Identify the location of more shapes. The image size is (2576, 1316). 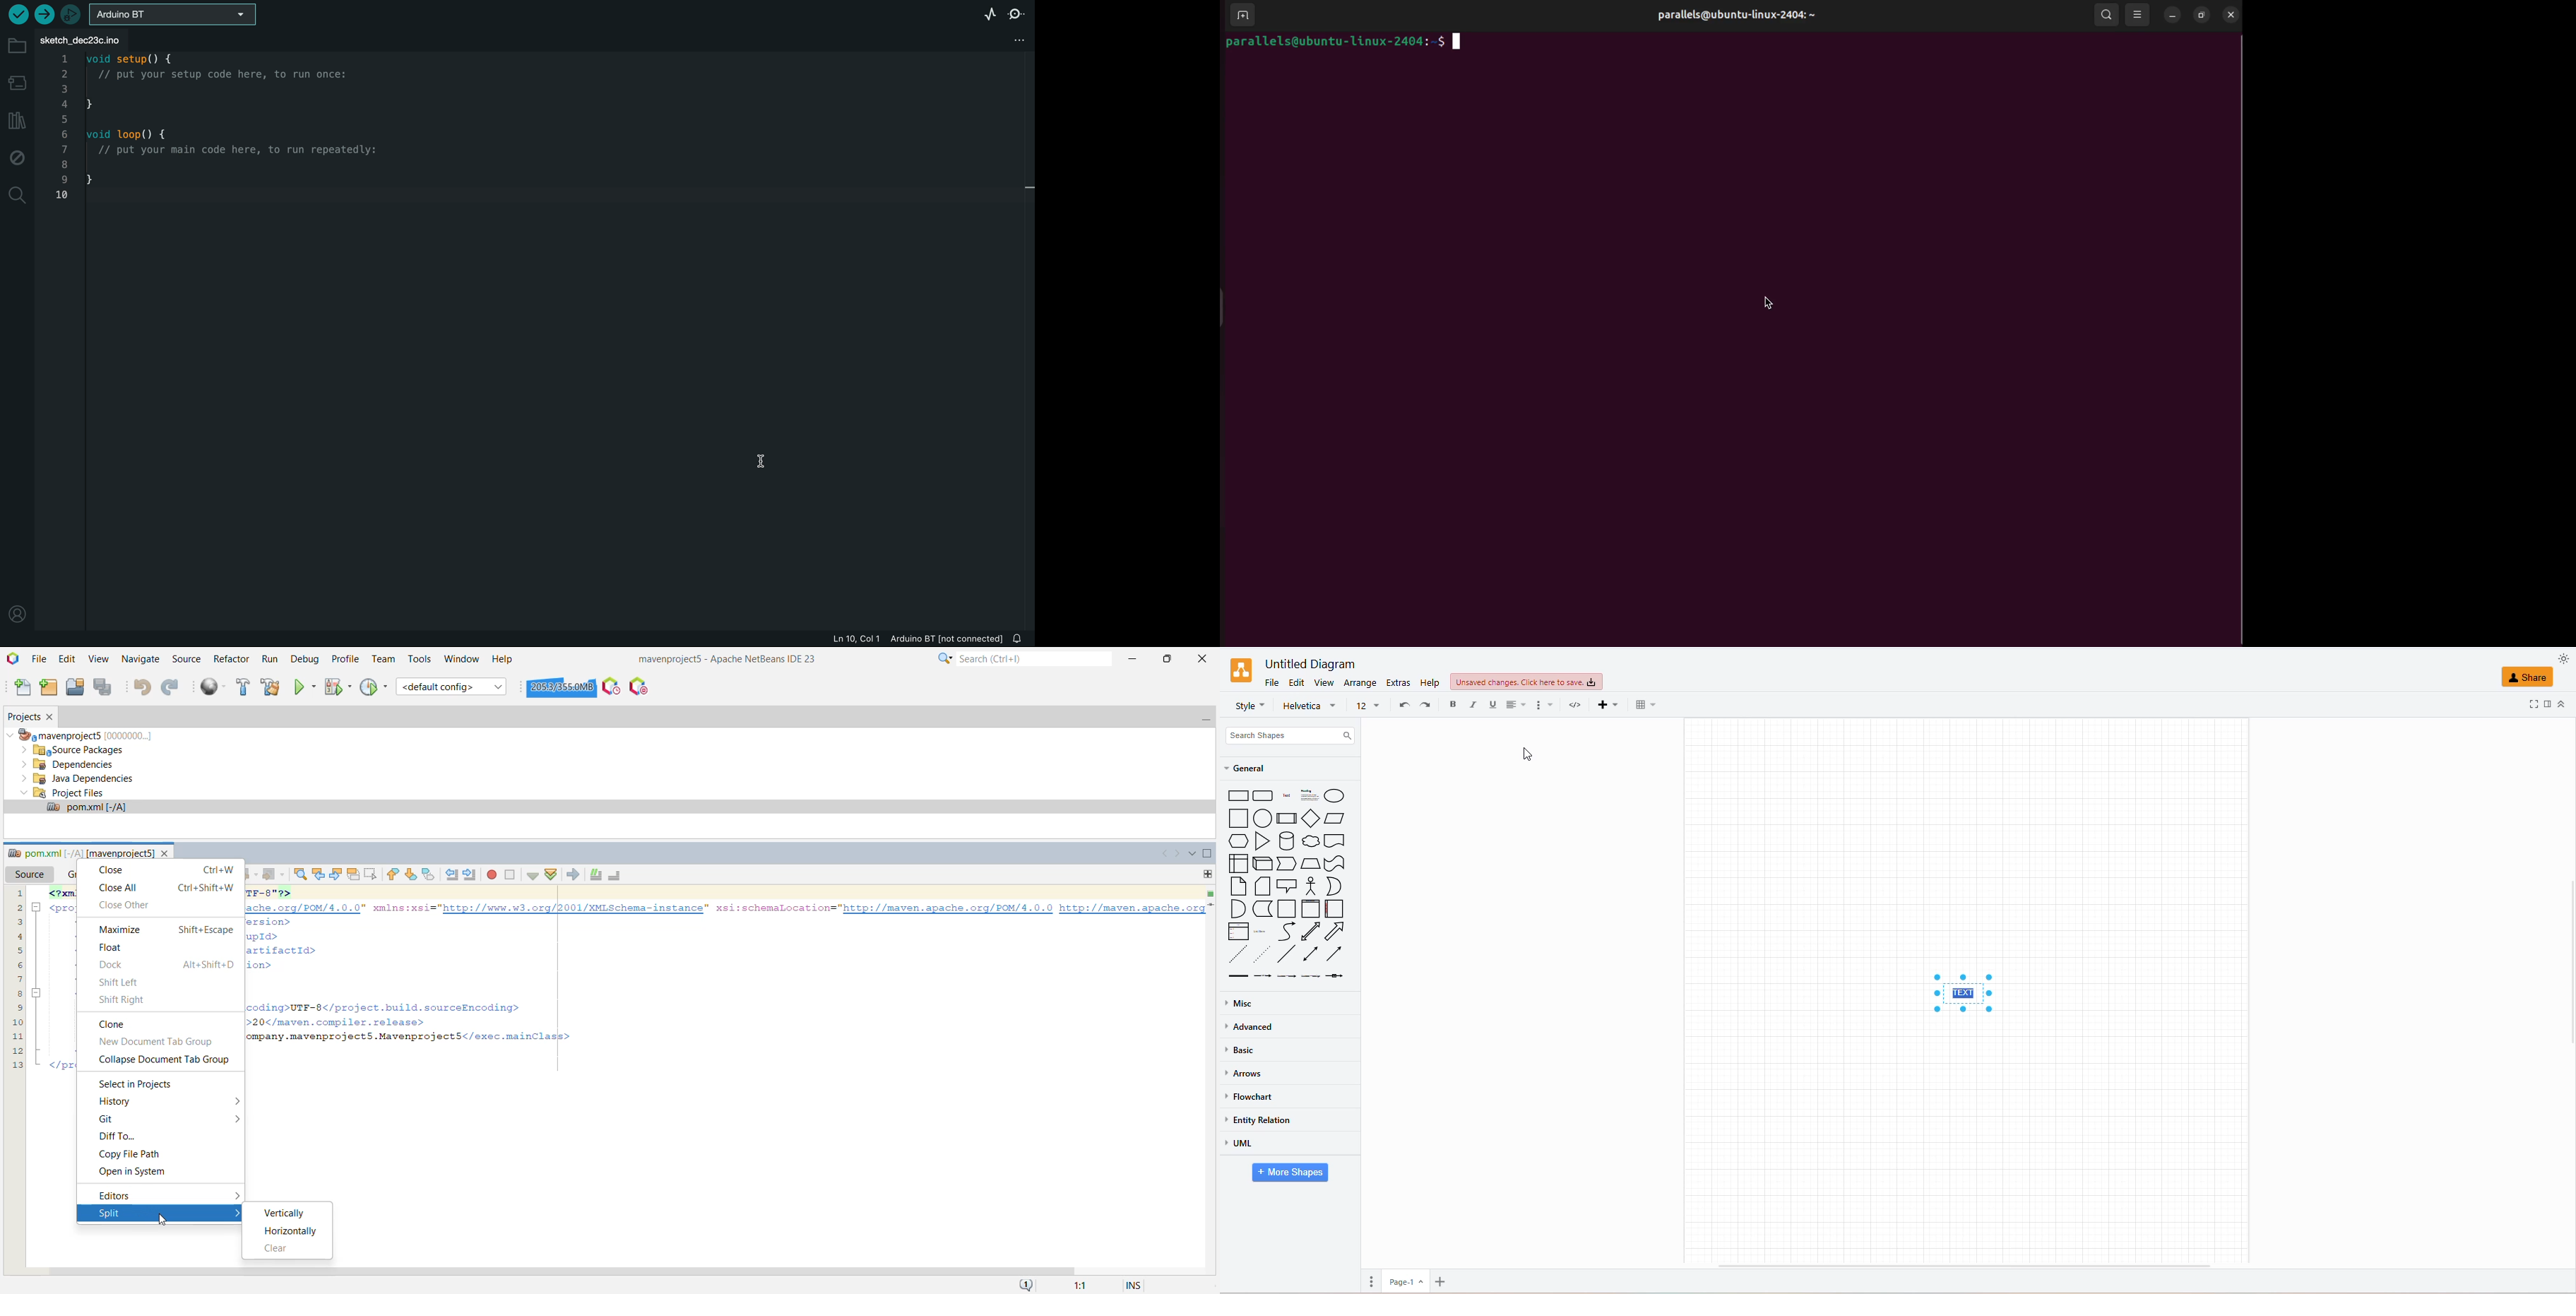
(1286, 1173).